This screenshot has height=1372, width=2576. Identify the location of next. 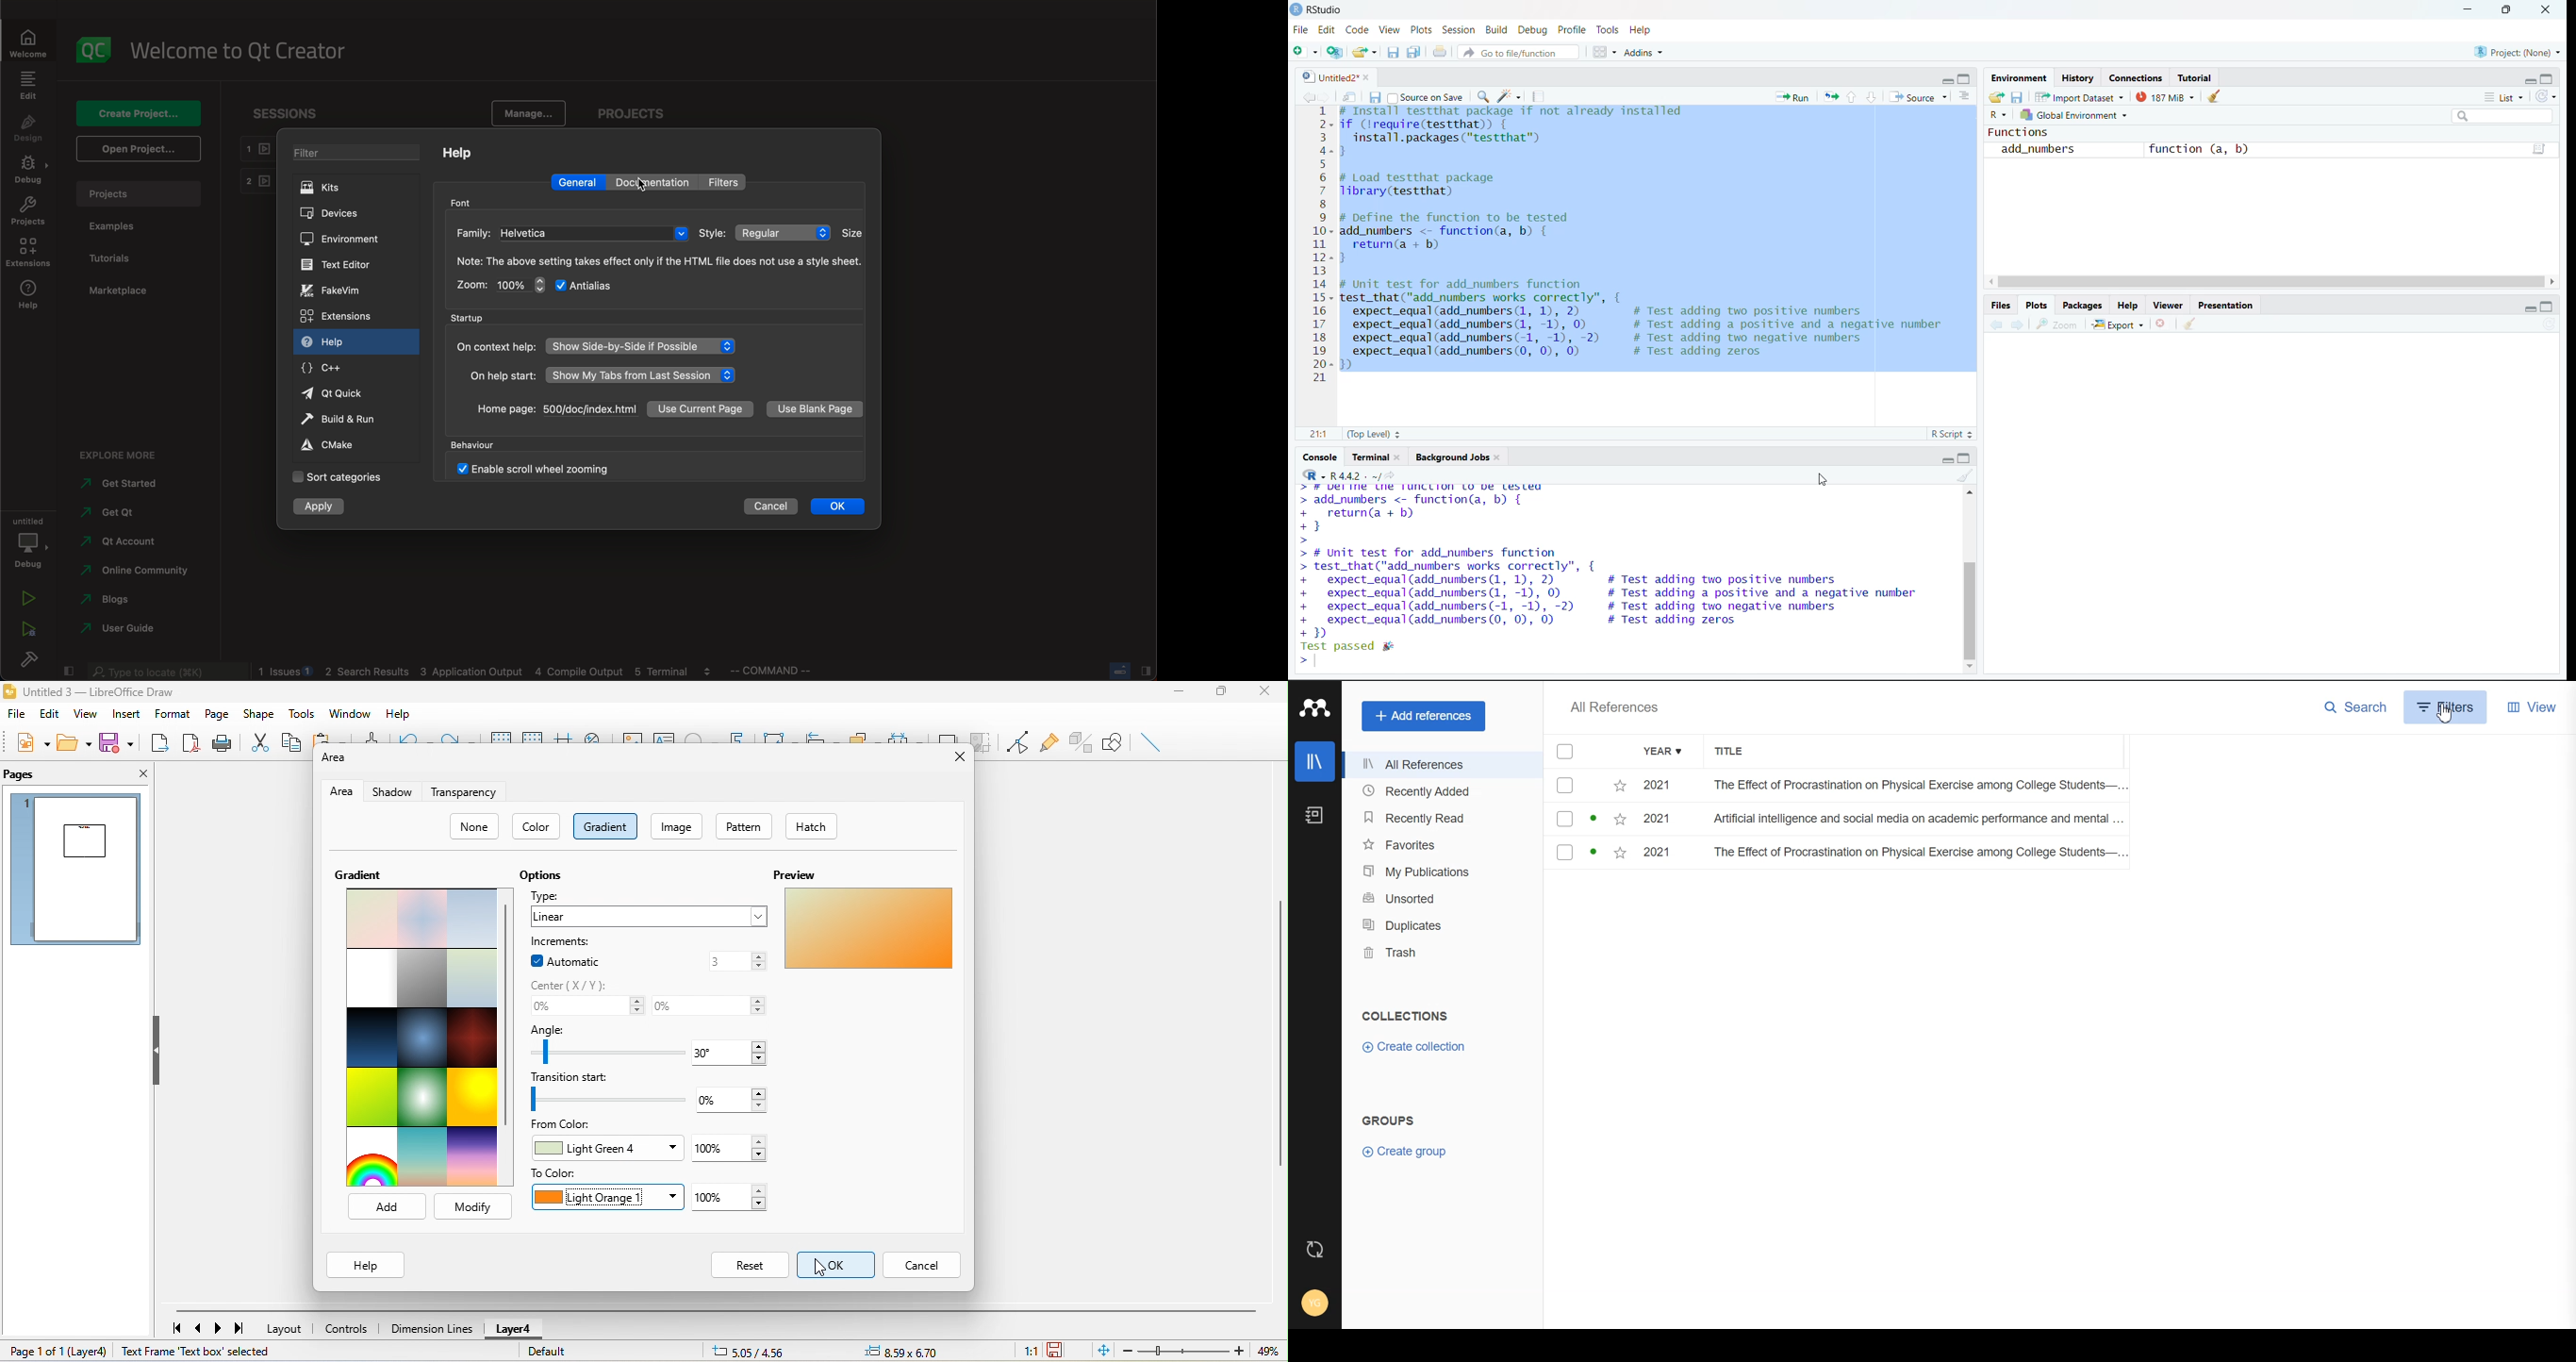
(1325, 95).